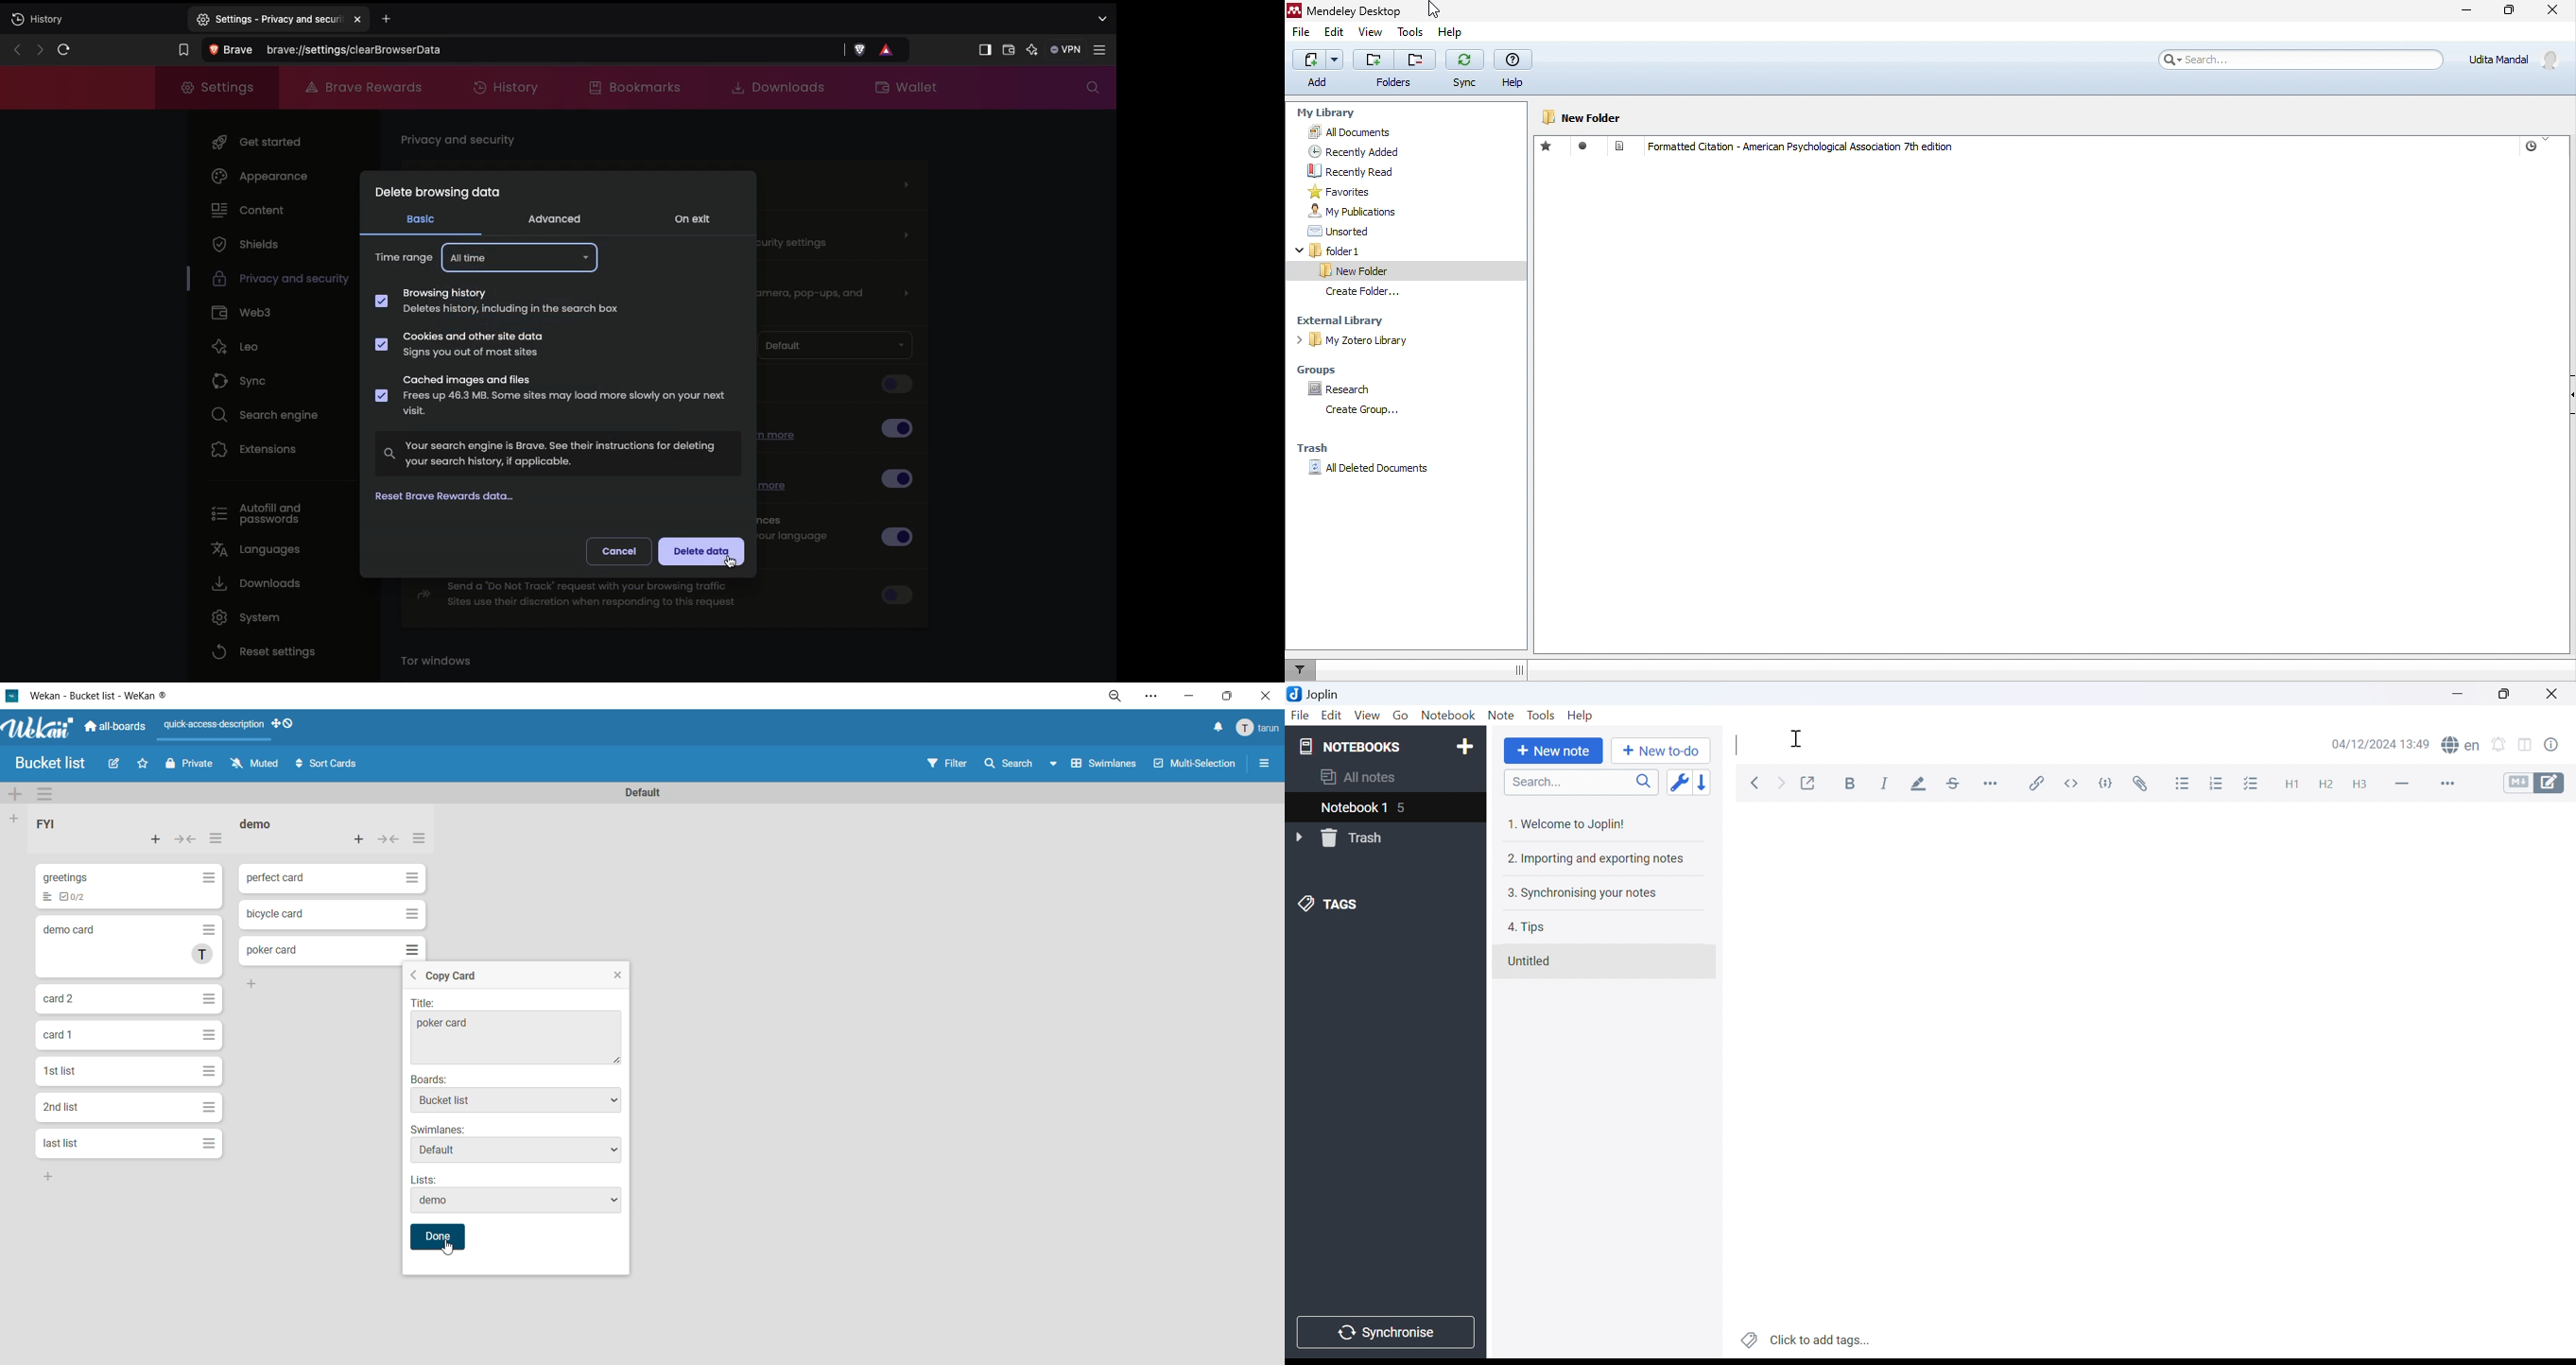 The width and height of the screenshot is (2576, 1372). Describe the element at coordinates (2074, 782) in the screenshot. I see `Inline code` at that location.